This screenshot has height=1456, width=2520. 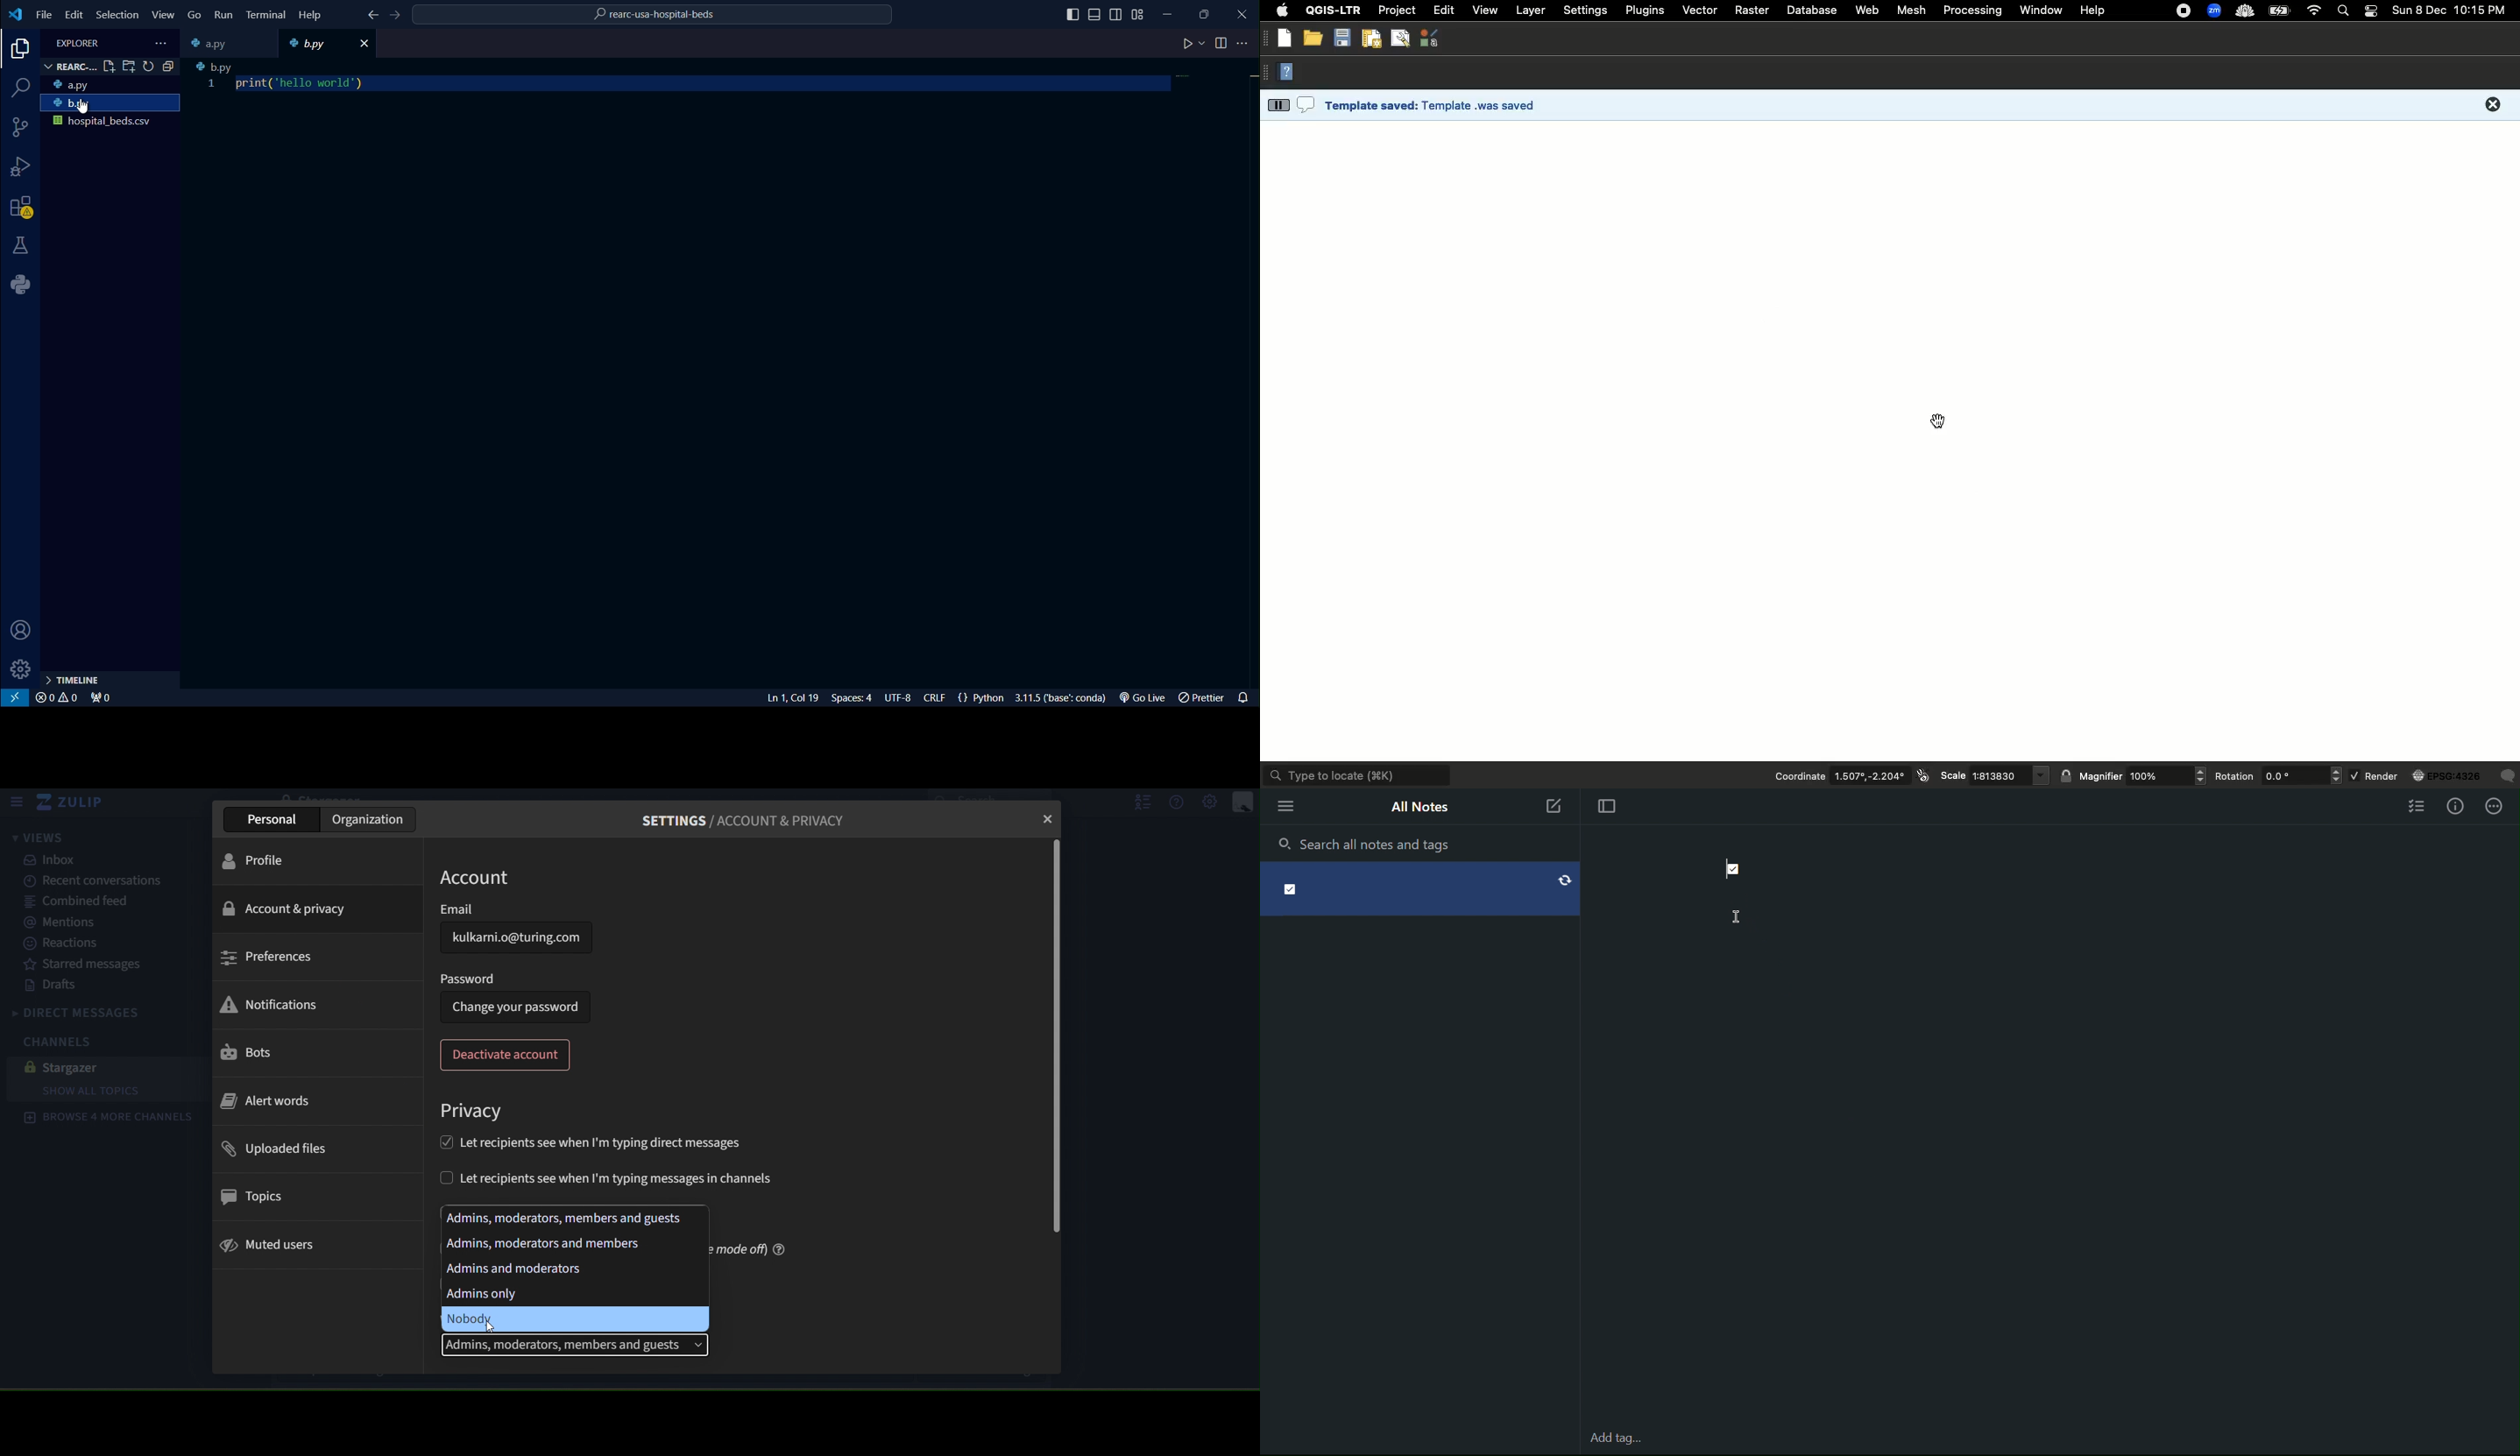 I want to click on New , so click(x=1281, y=38).